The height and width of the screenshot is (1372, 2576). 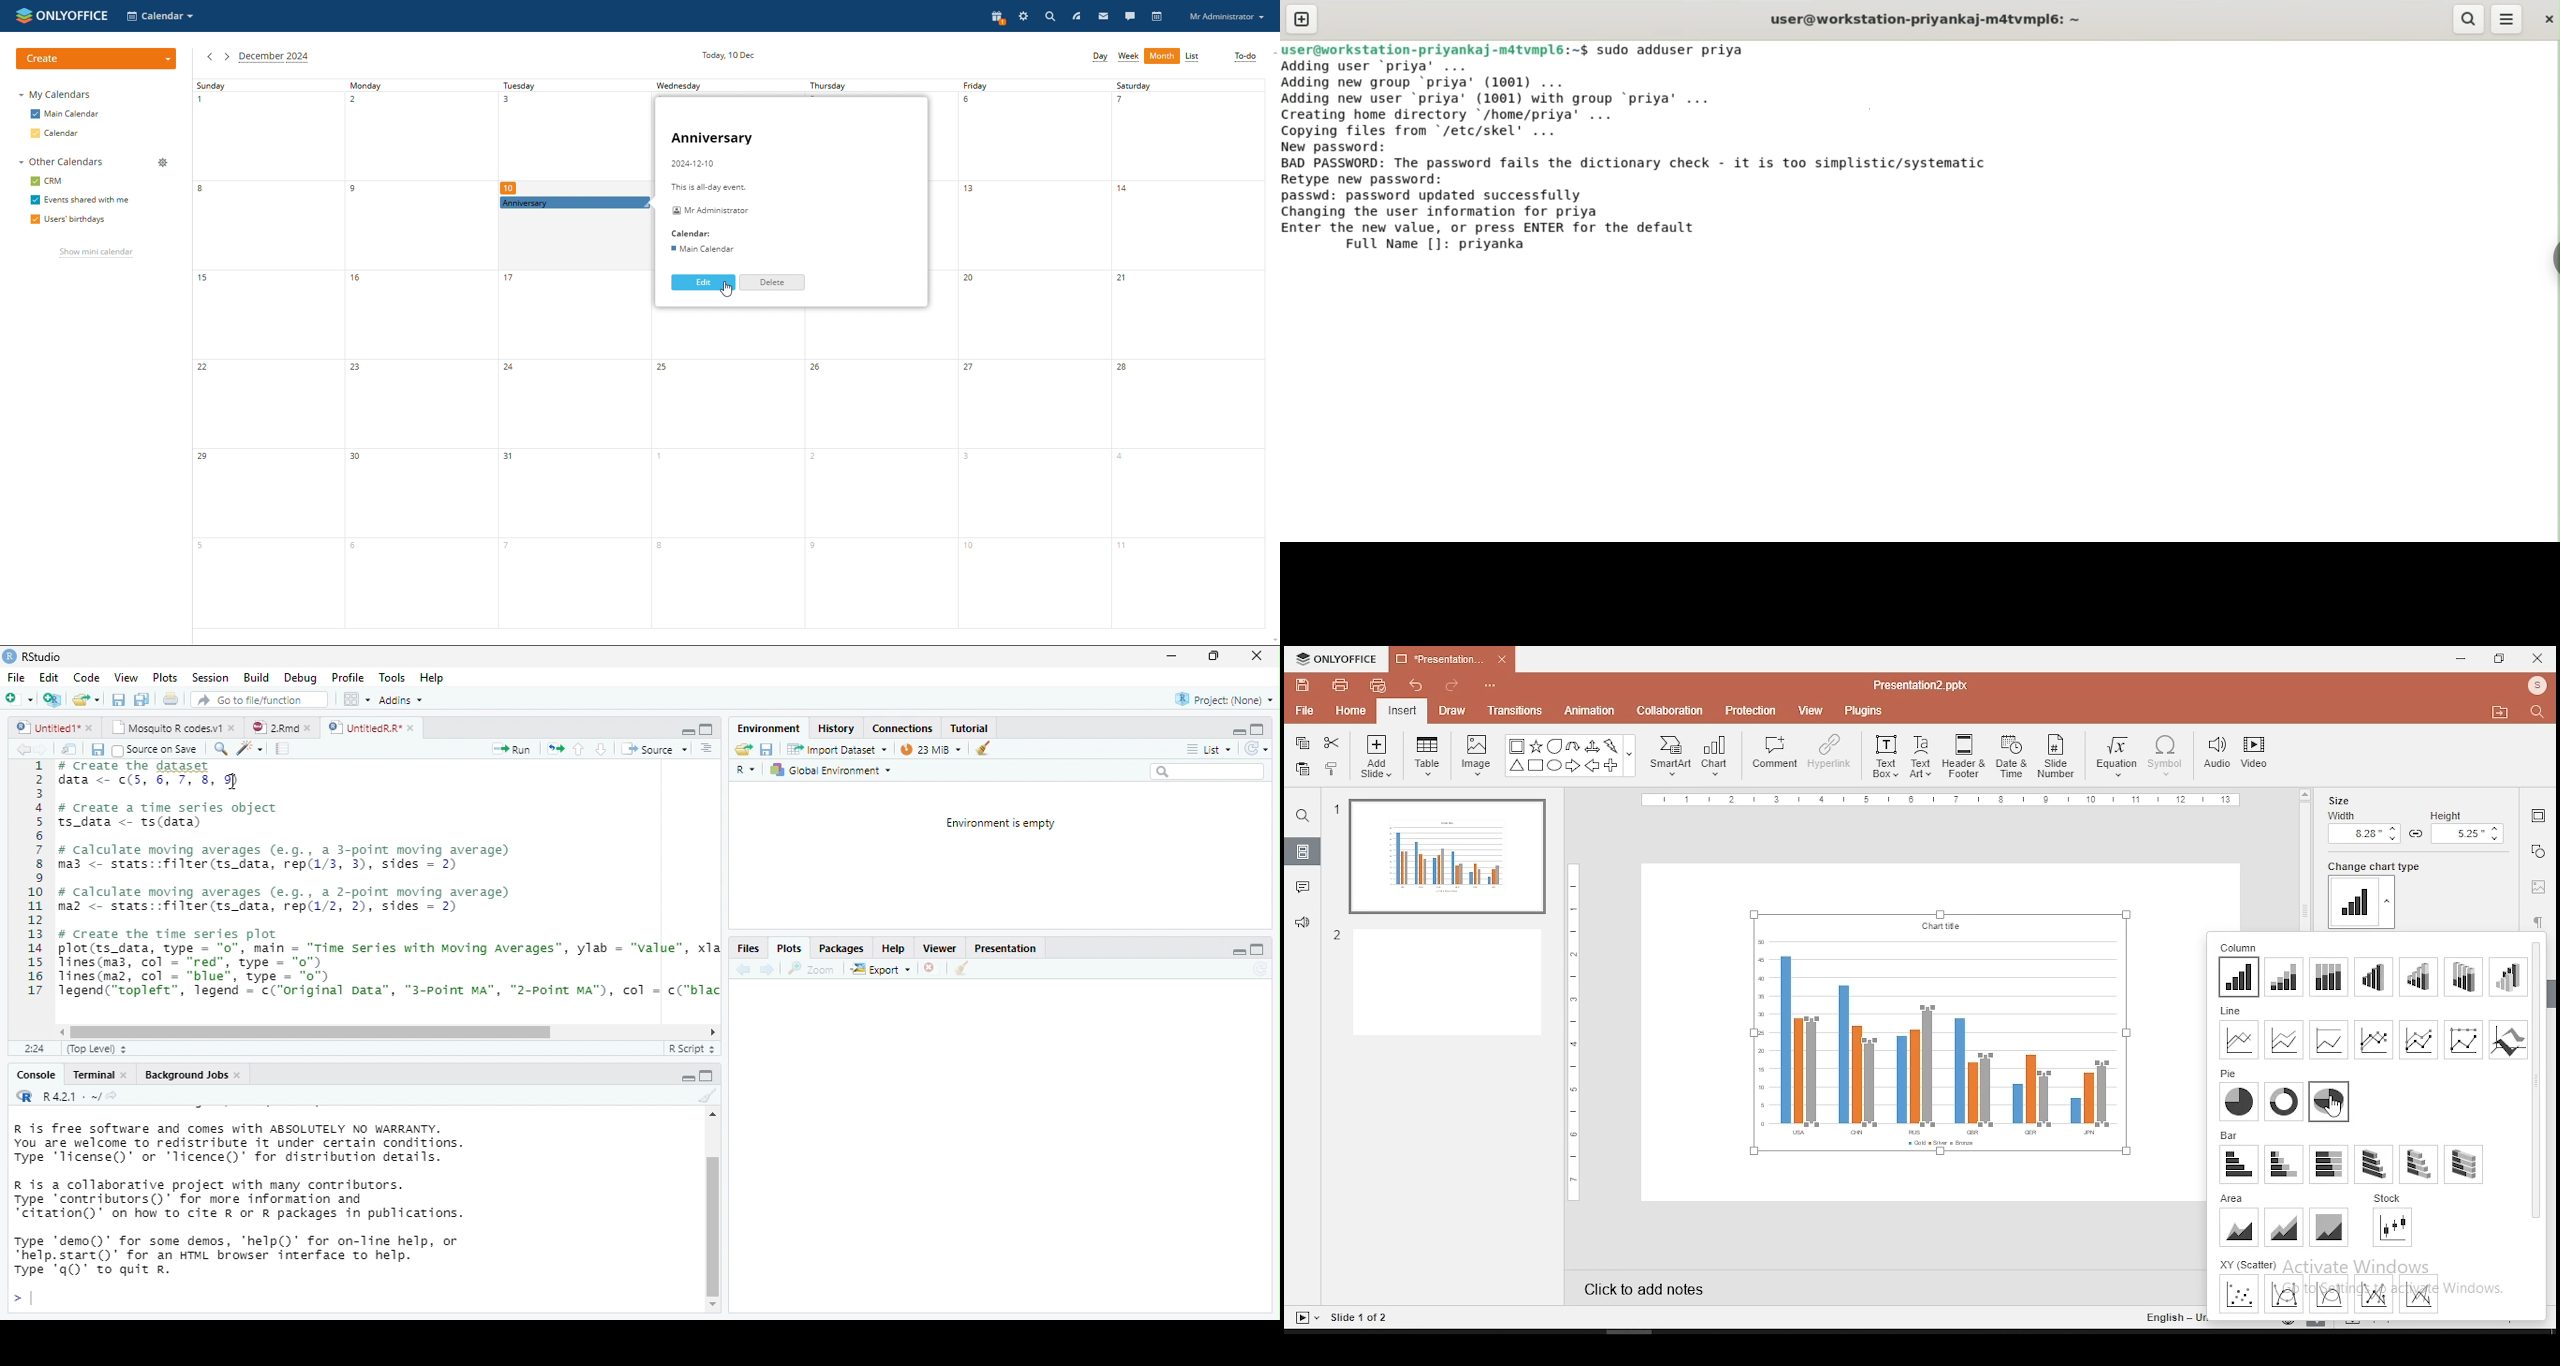 What do you see at coordinates (741, 969) in the screenshot?
I see `back` at bounding box center [741, 969].